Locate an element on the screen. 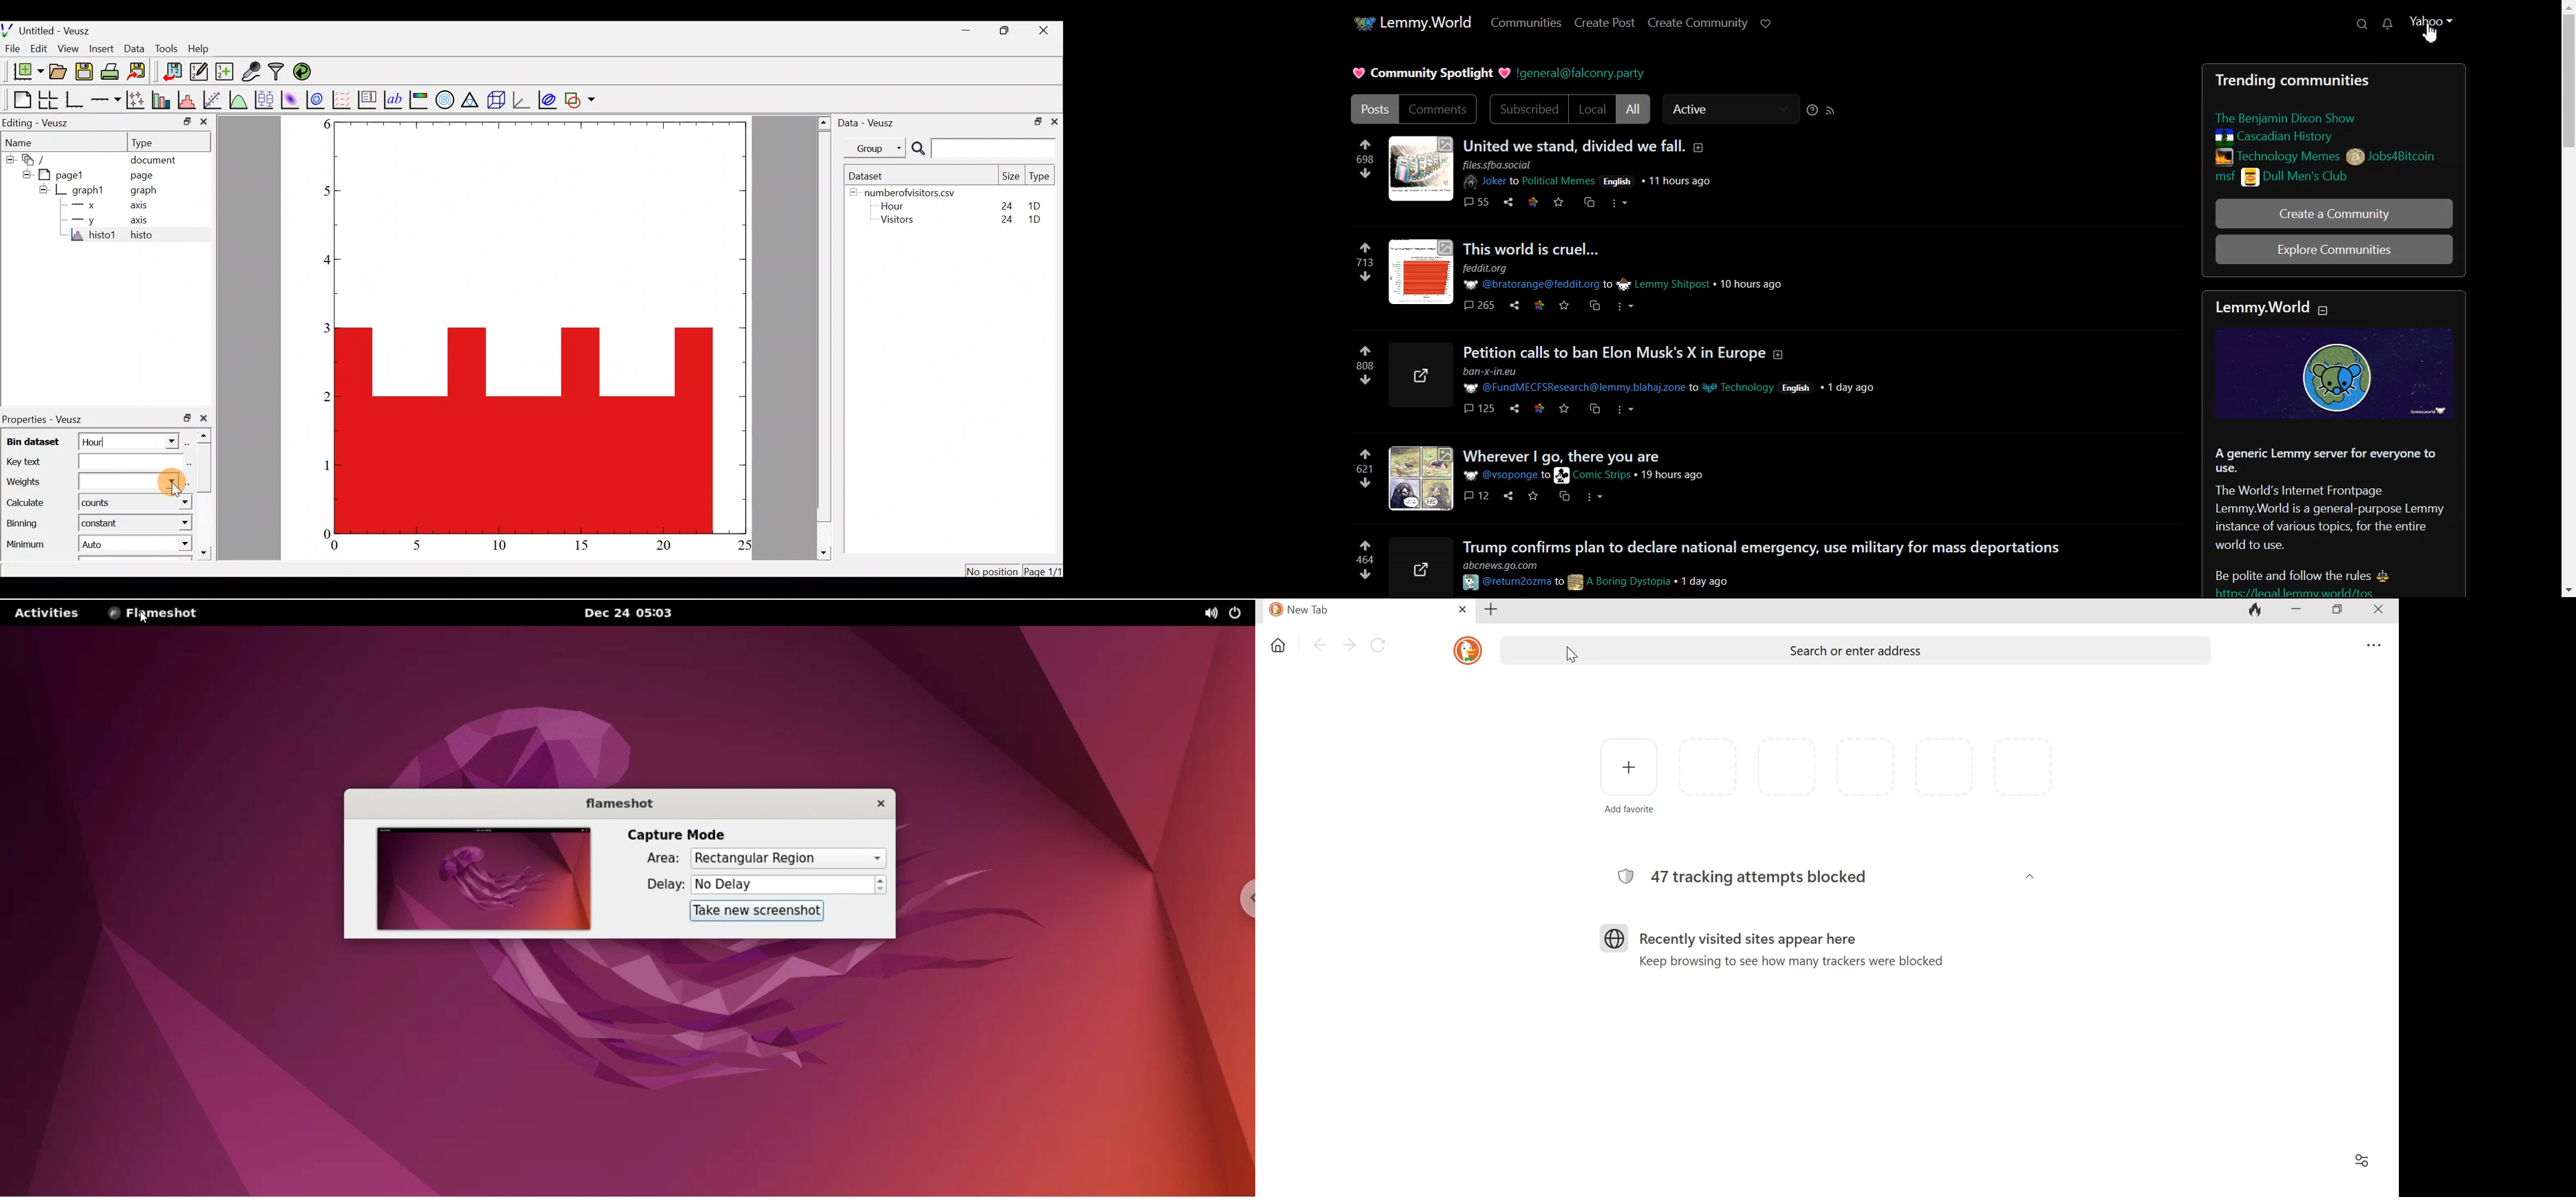 The image size is (2576, 1204). 11 hours ago is located at coordinates (1679, 179).